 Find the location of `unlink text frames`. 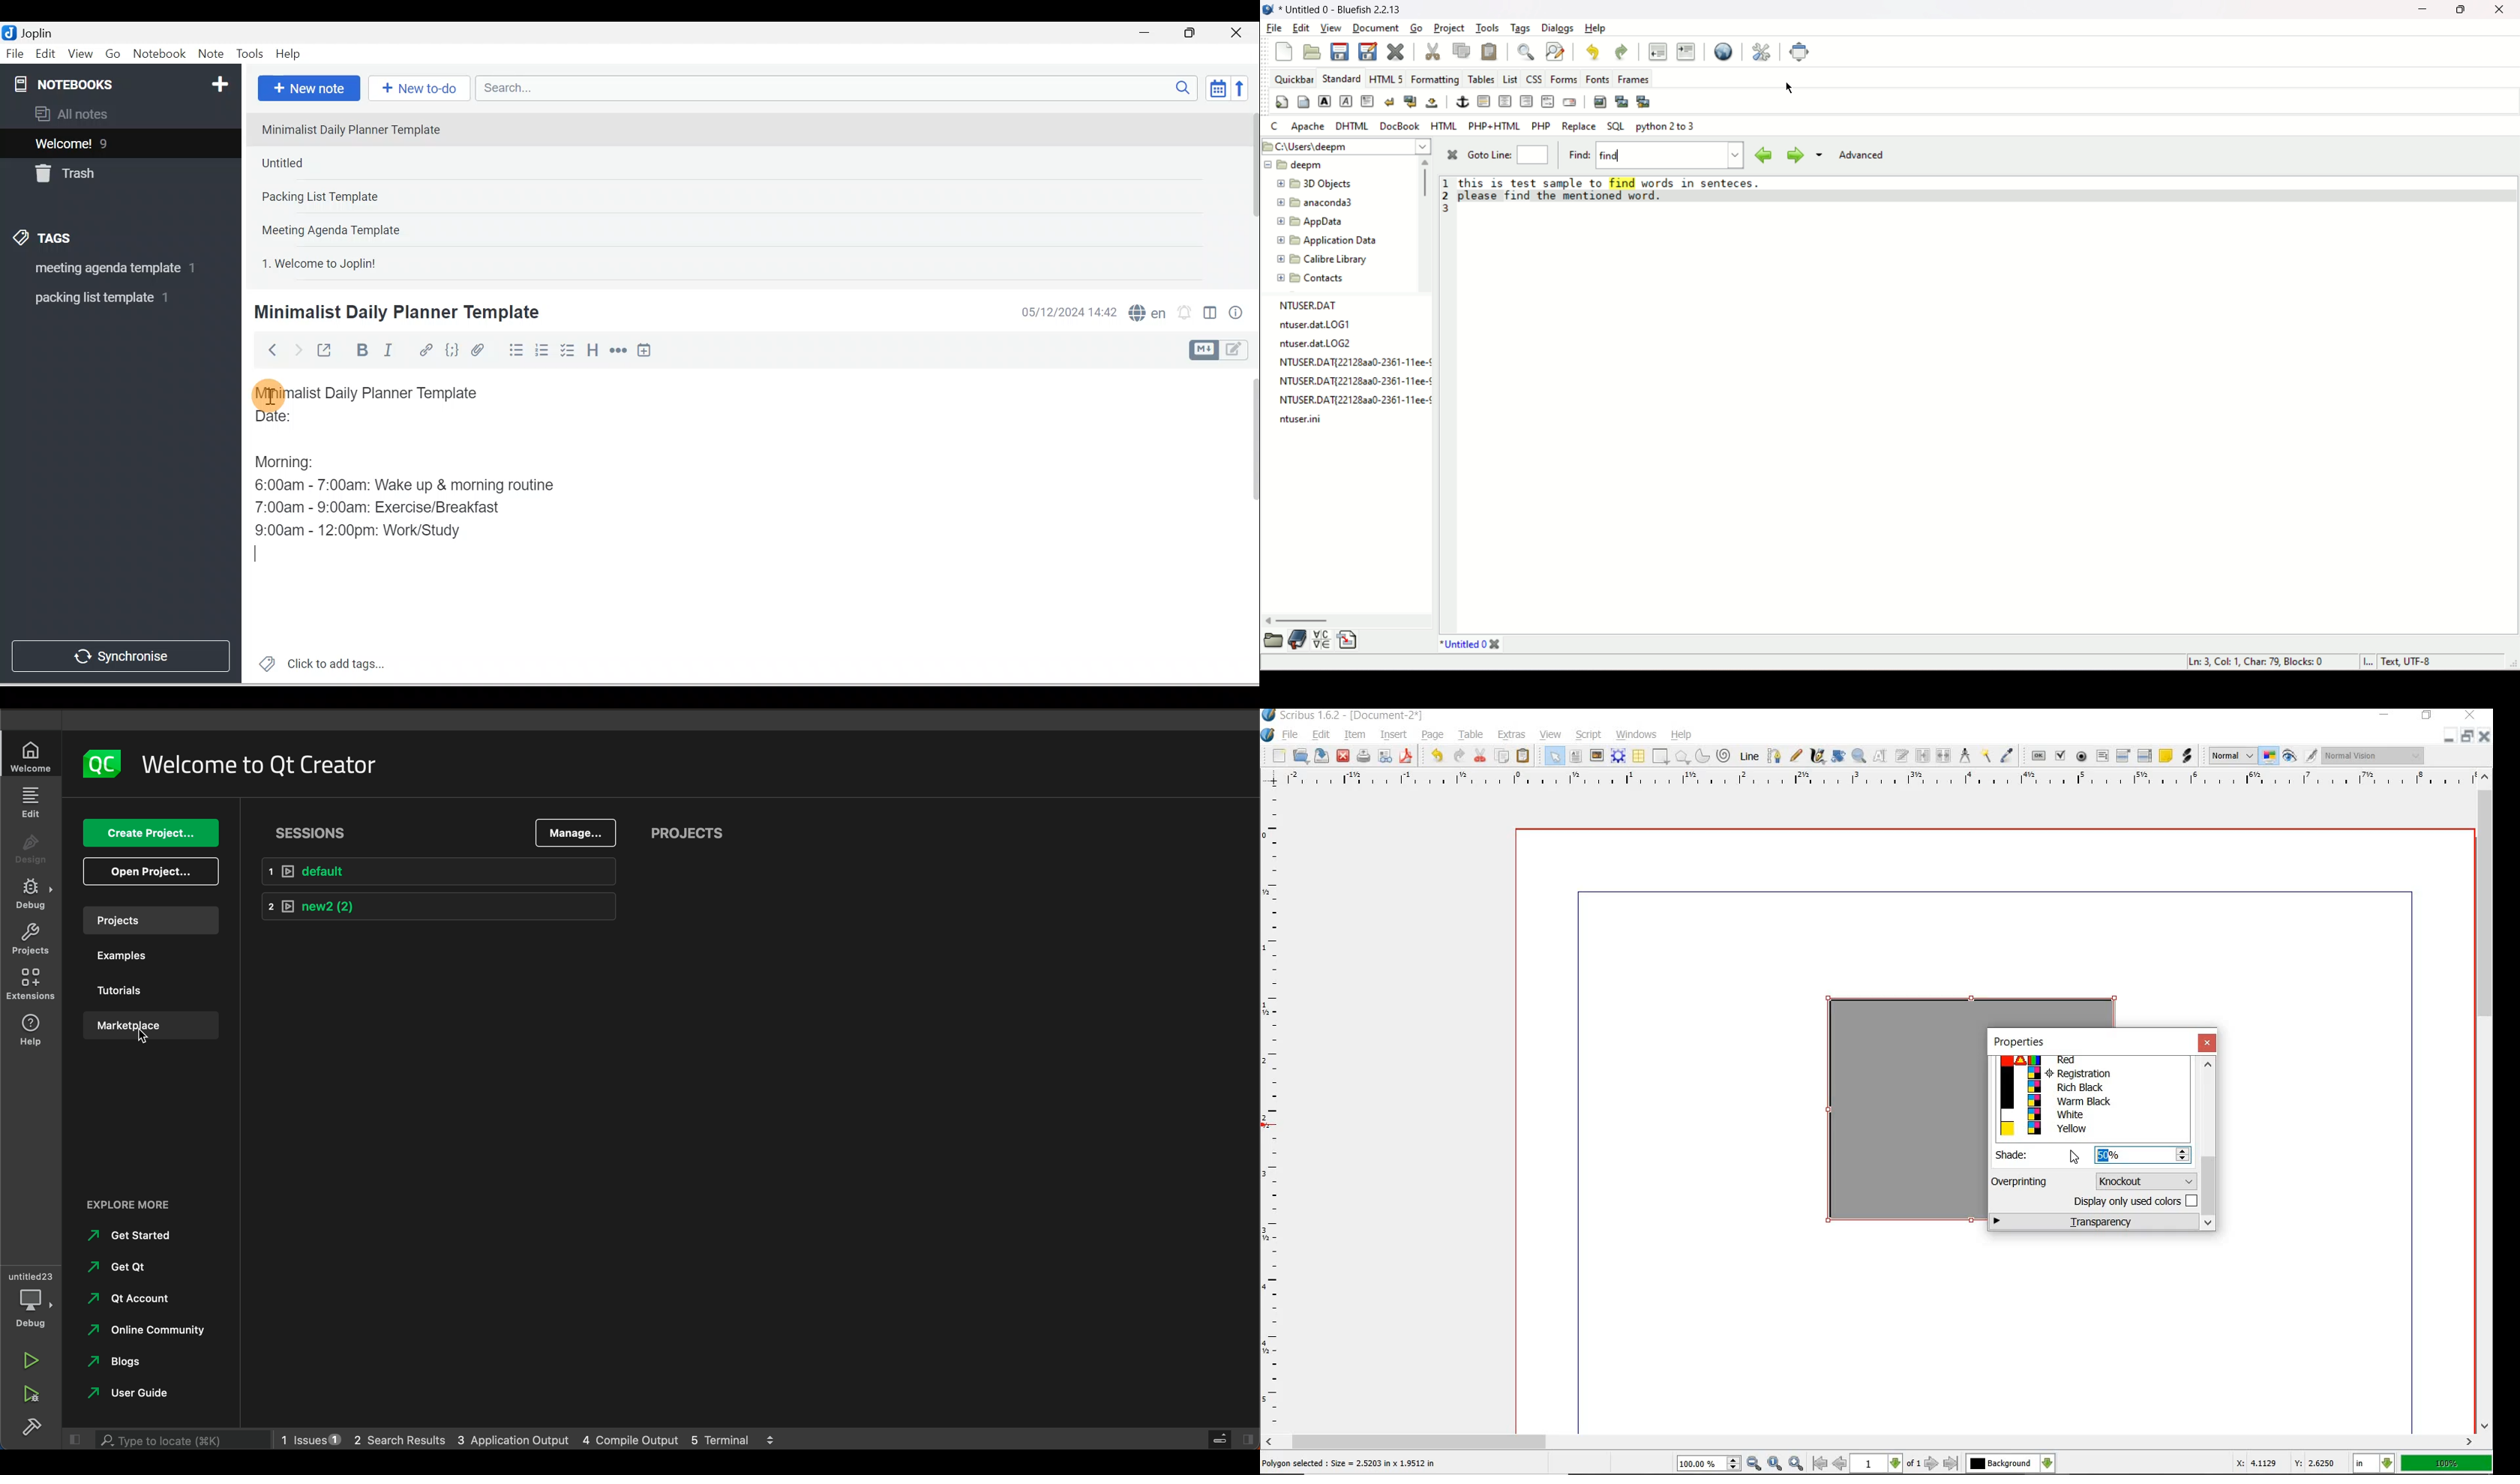

unlink text frames is located at coordinates (1944, 757).